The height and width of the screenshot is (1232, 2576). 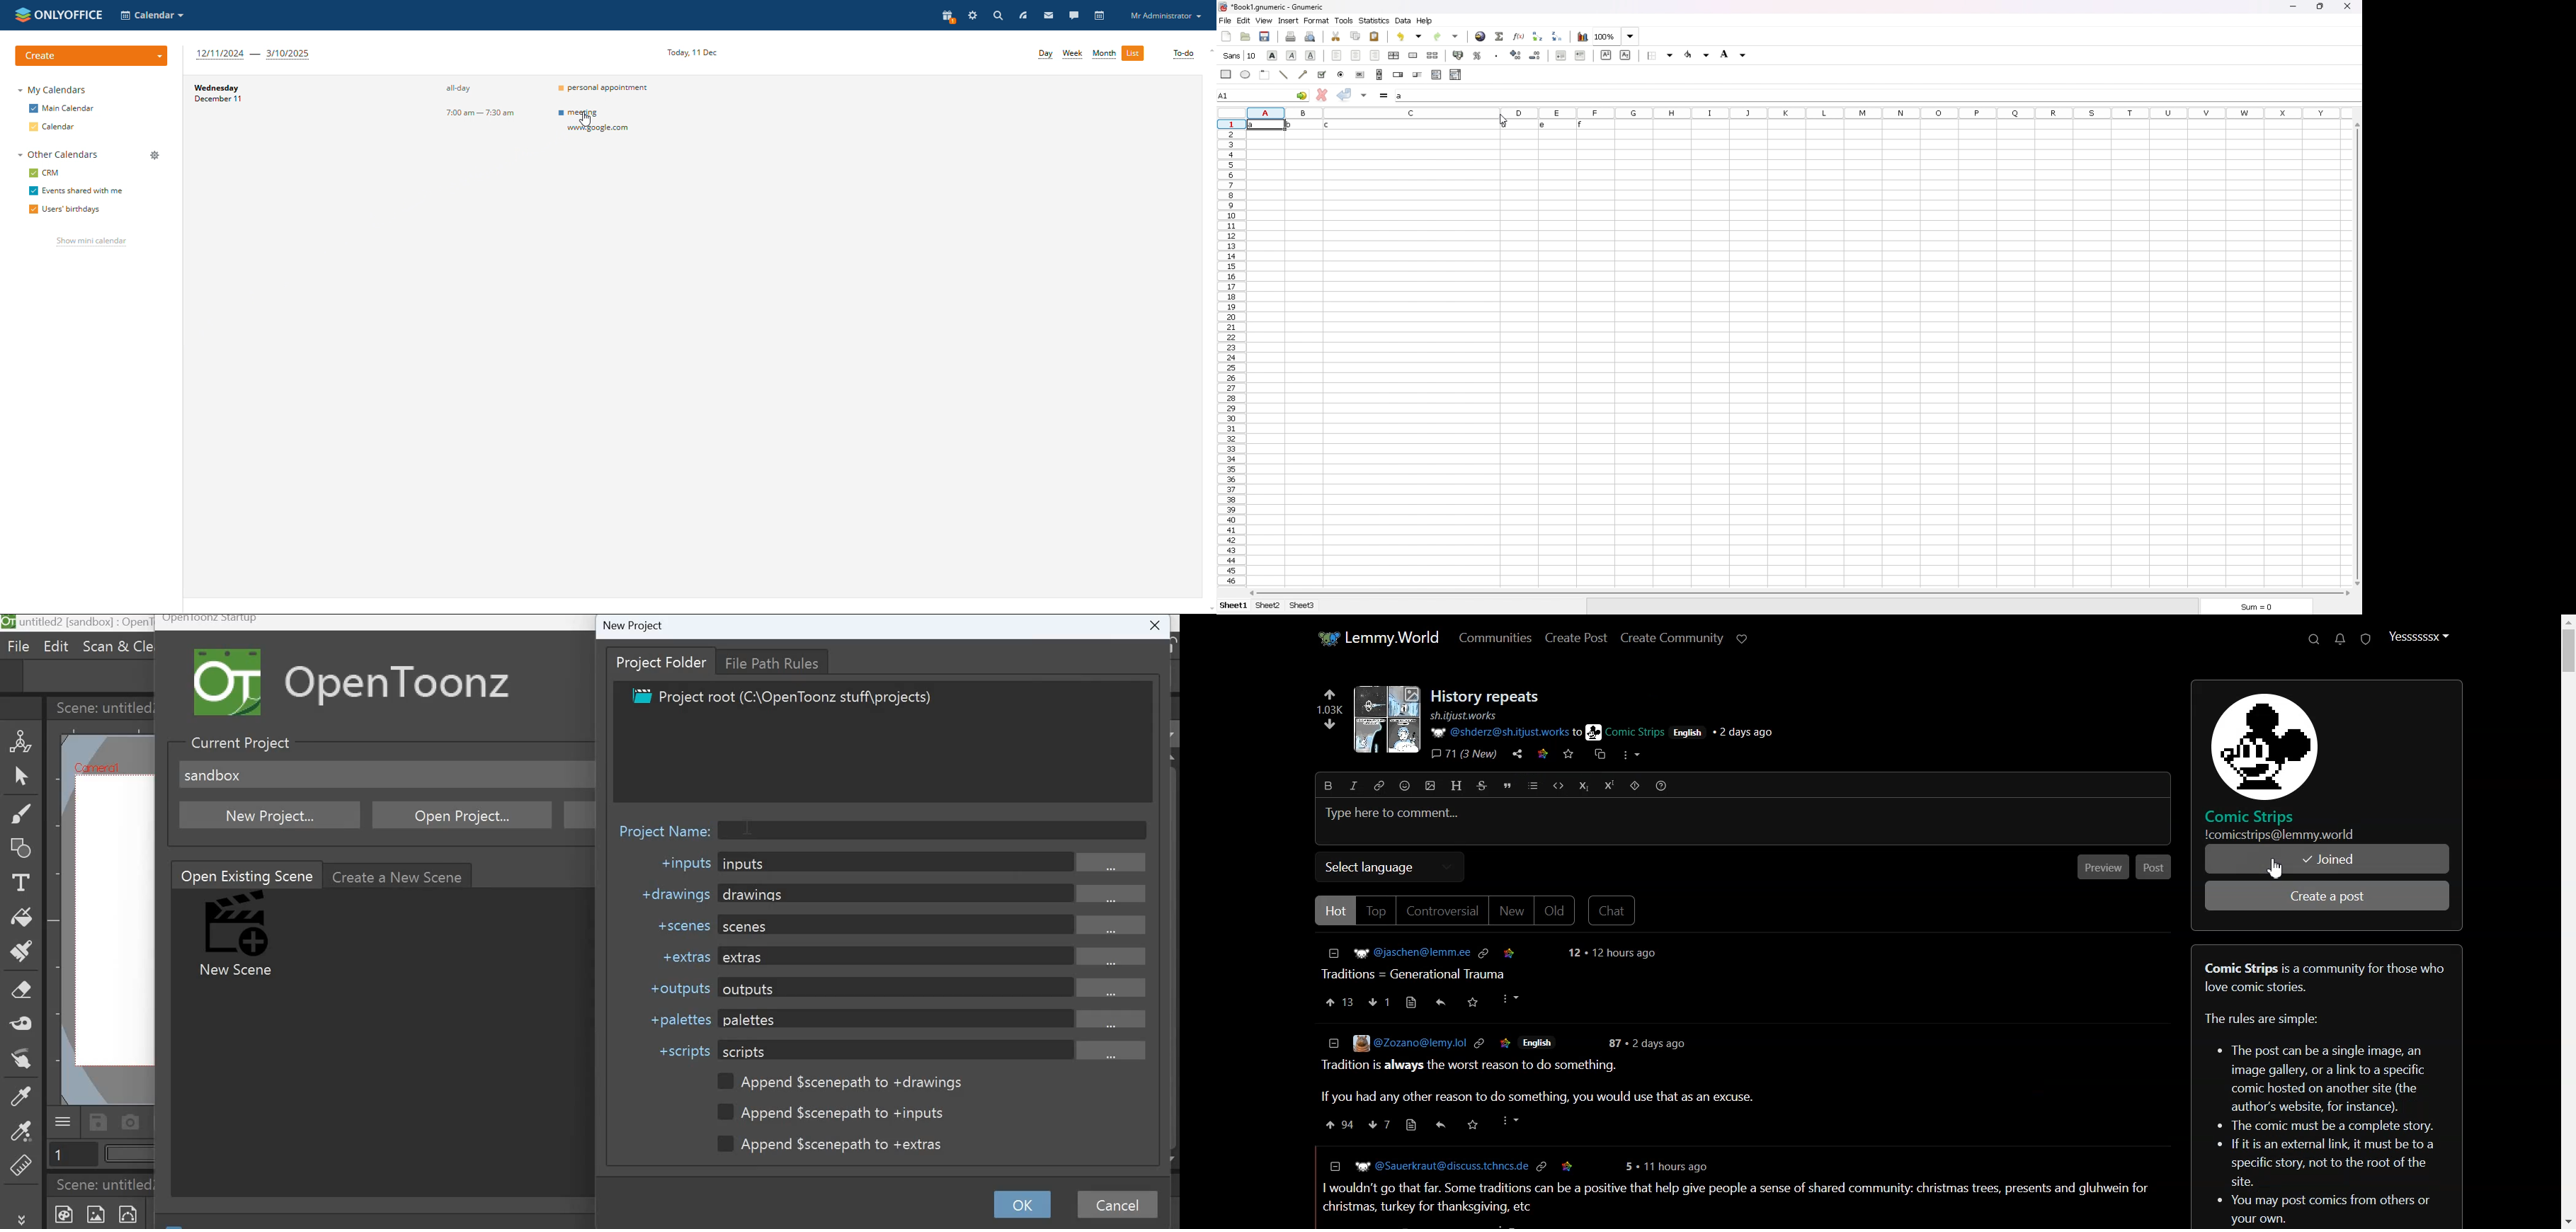 What do you see at coordinates (1465, 716) in the screenshot?
I see `sh.itjust.works` at bounding box center [1465, 716].